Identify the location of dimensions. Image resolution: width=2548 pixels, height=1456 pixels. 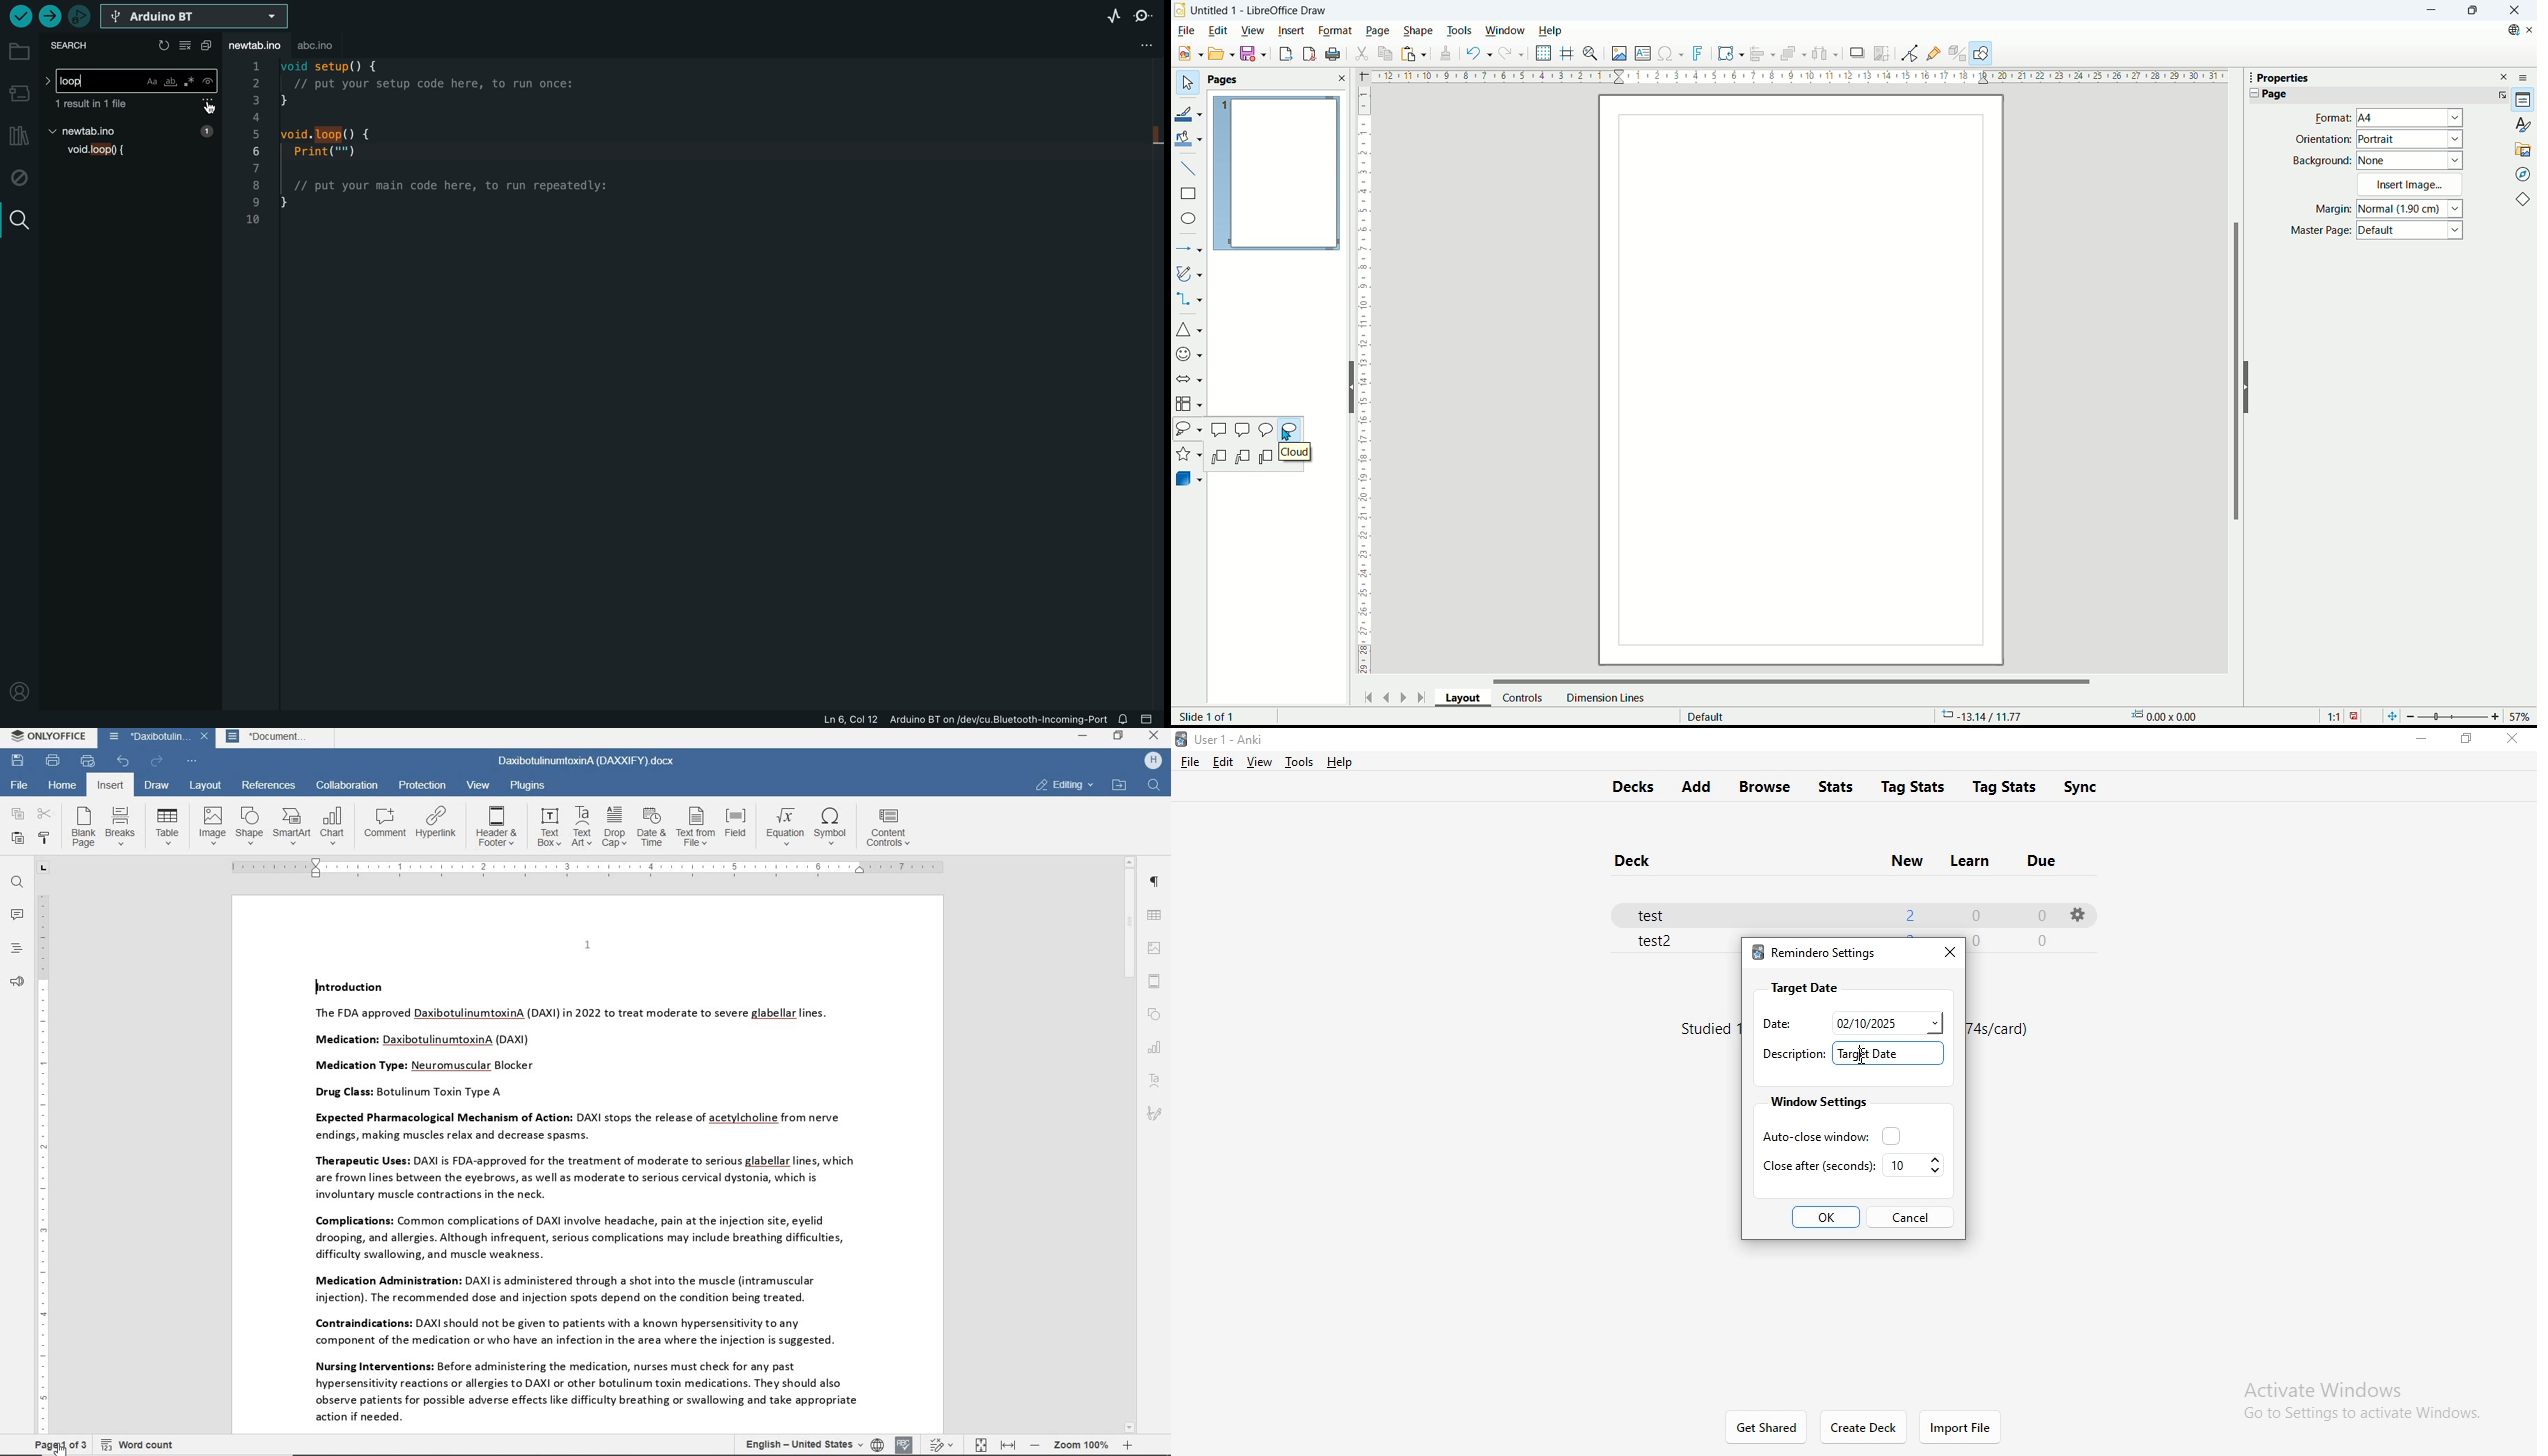
(2169, 716).